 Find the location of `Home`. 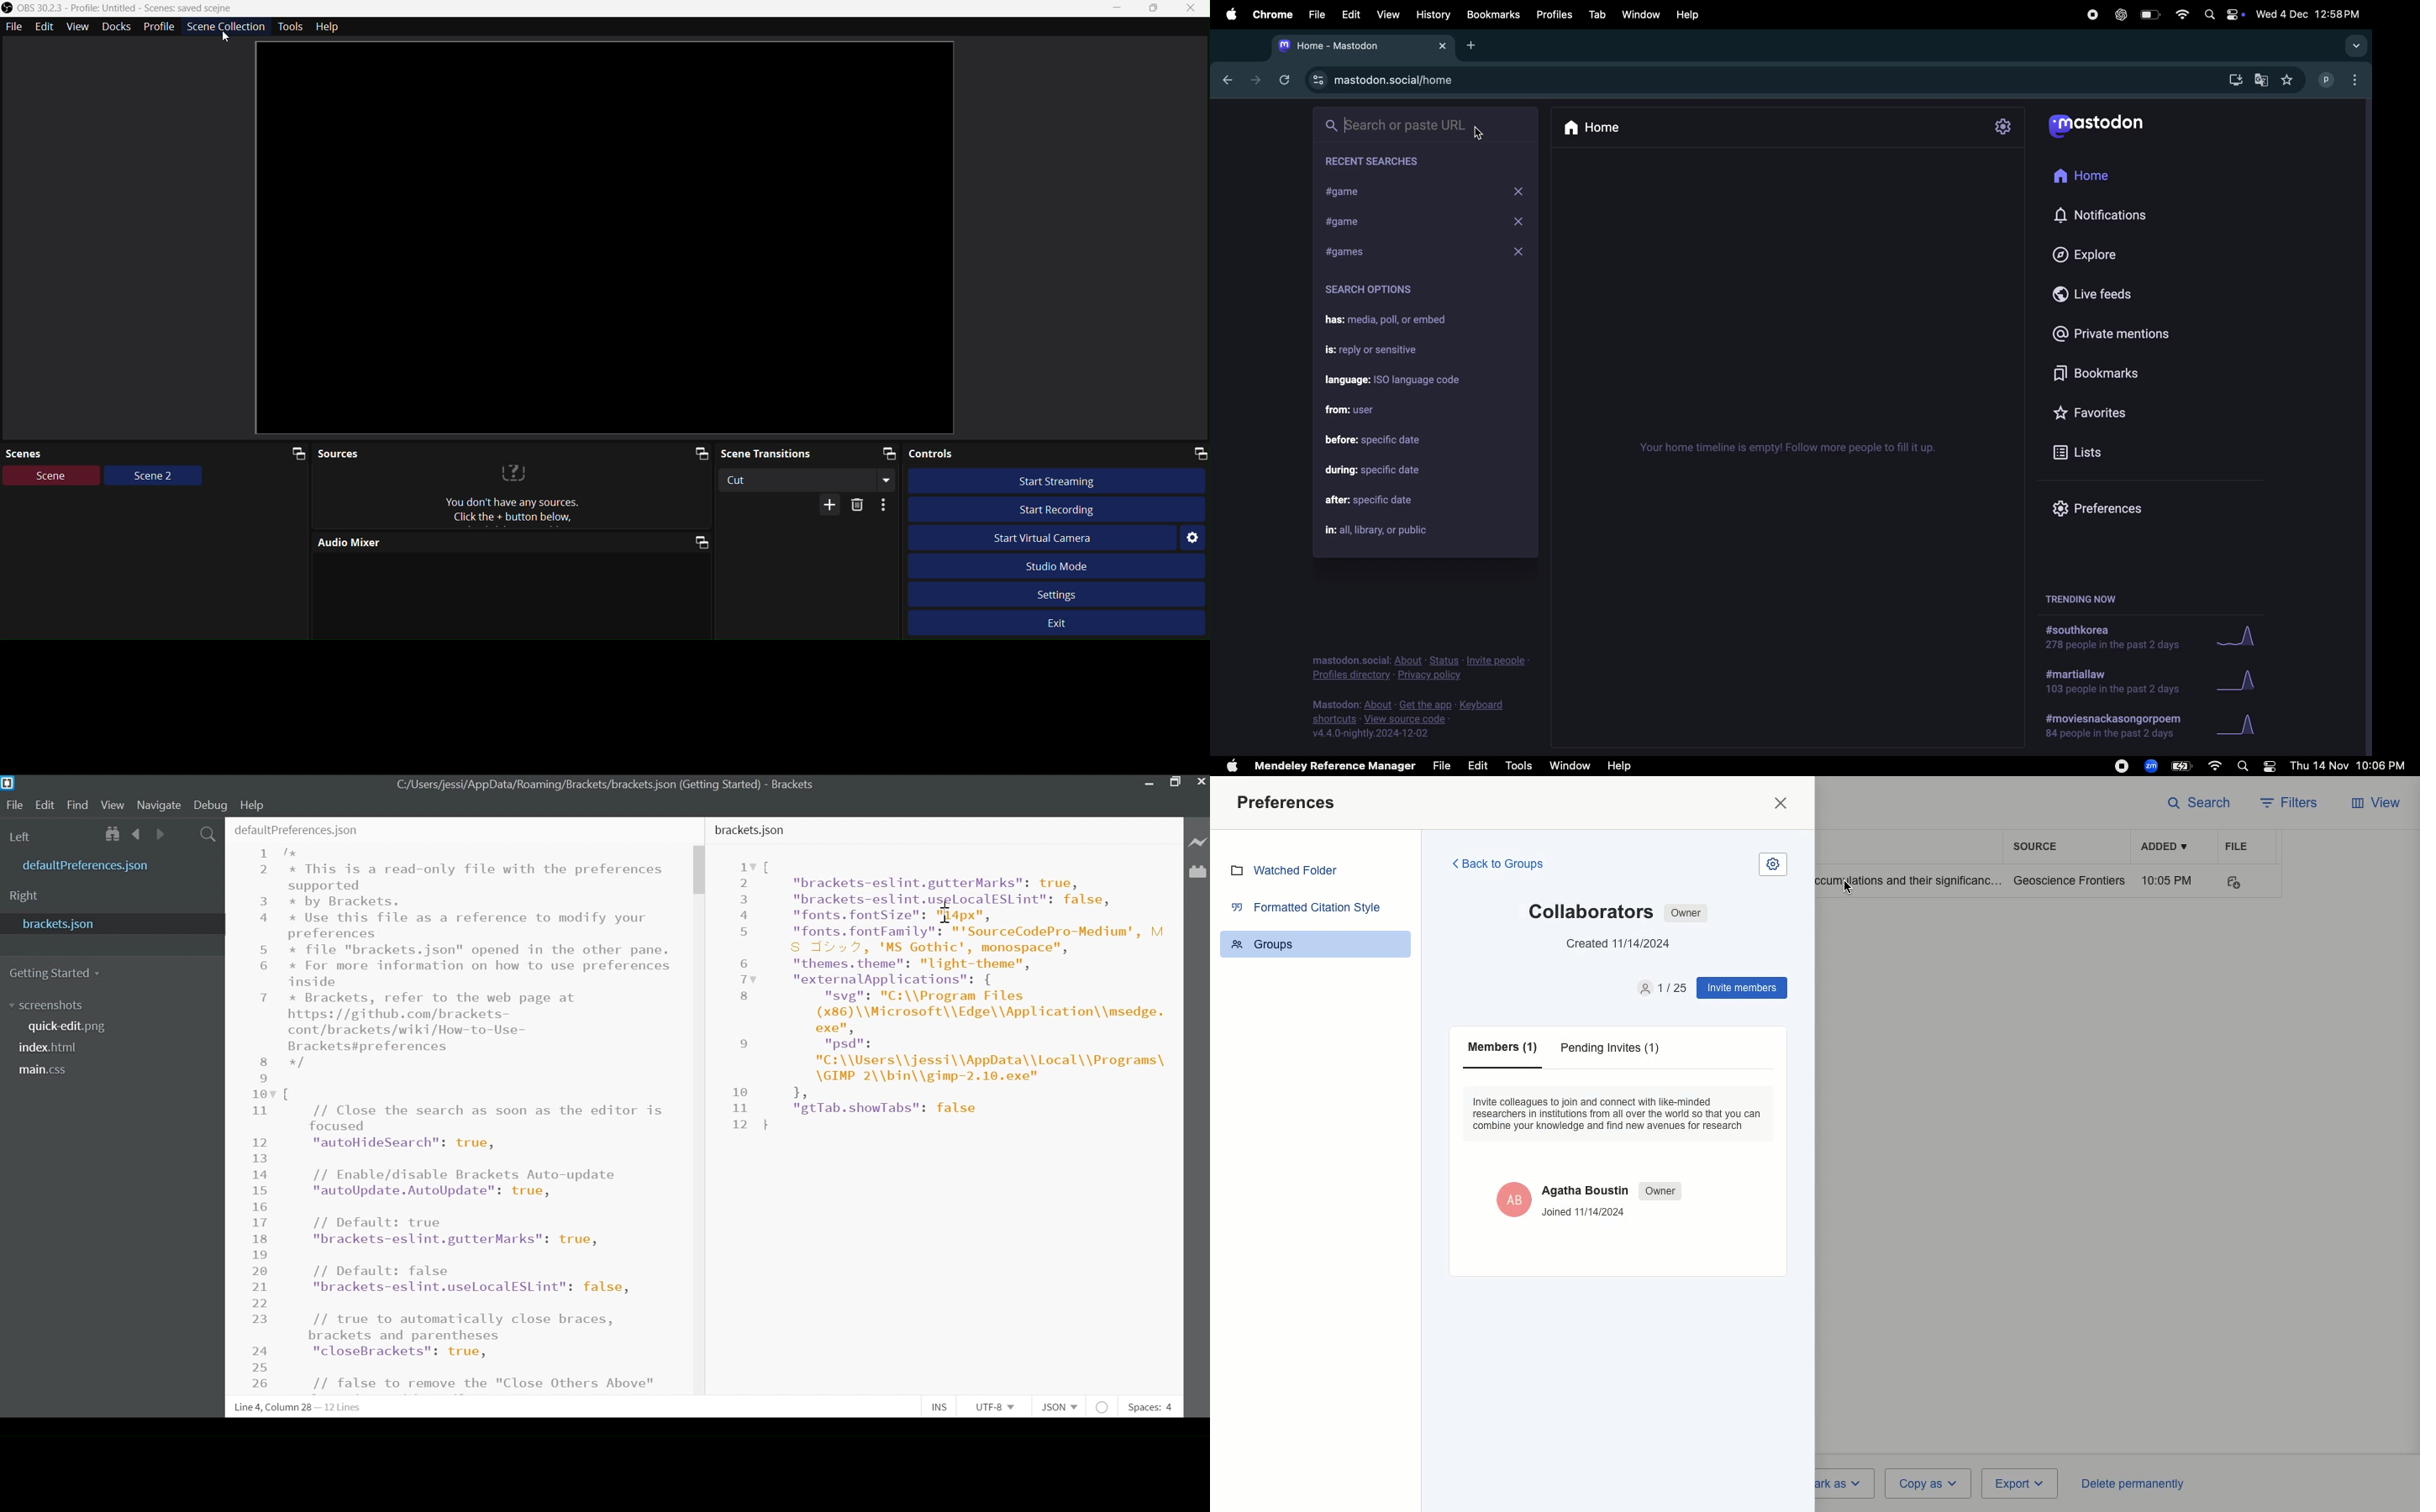

Home is located at coordinates (1611, 127).